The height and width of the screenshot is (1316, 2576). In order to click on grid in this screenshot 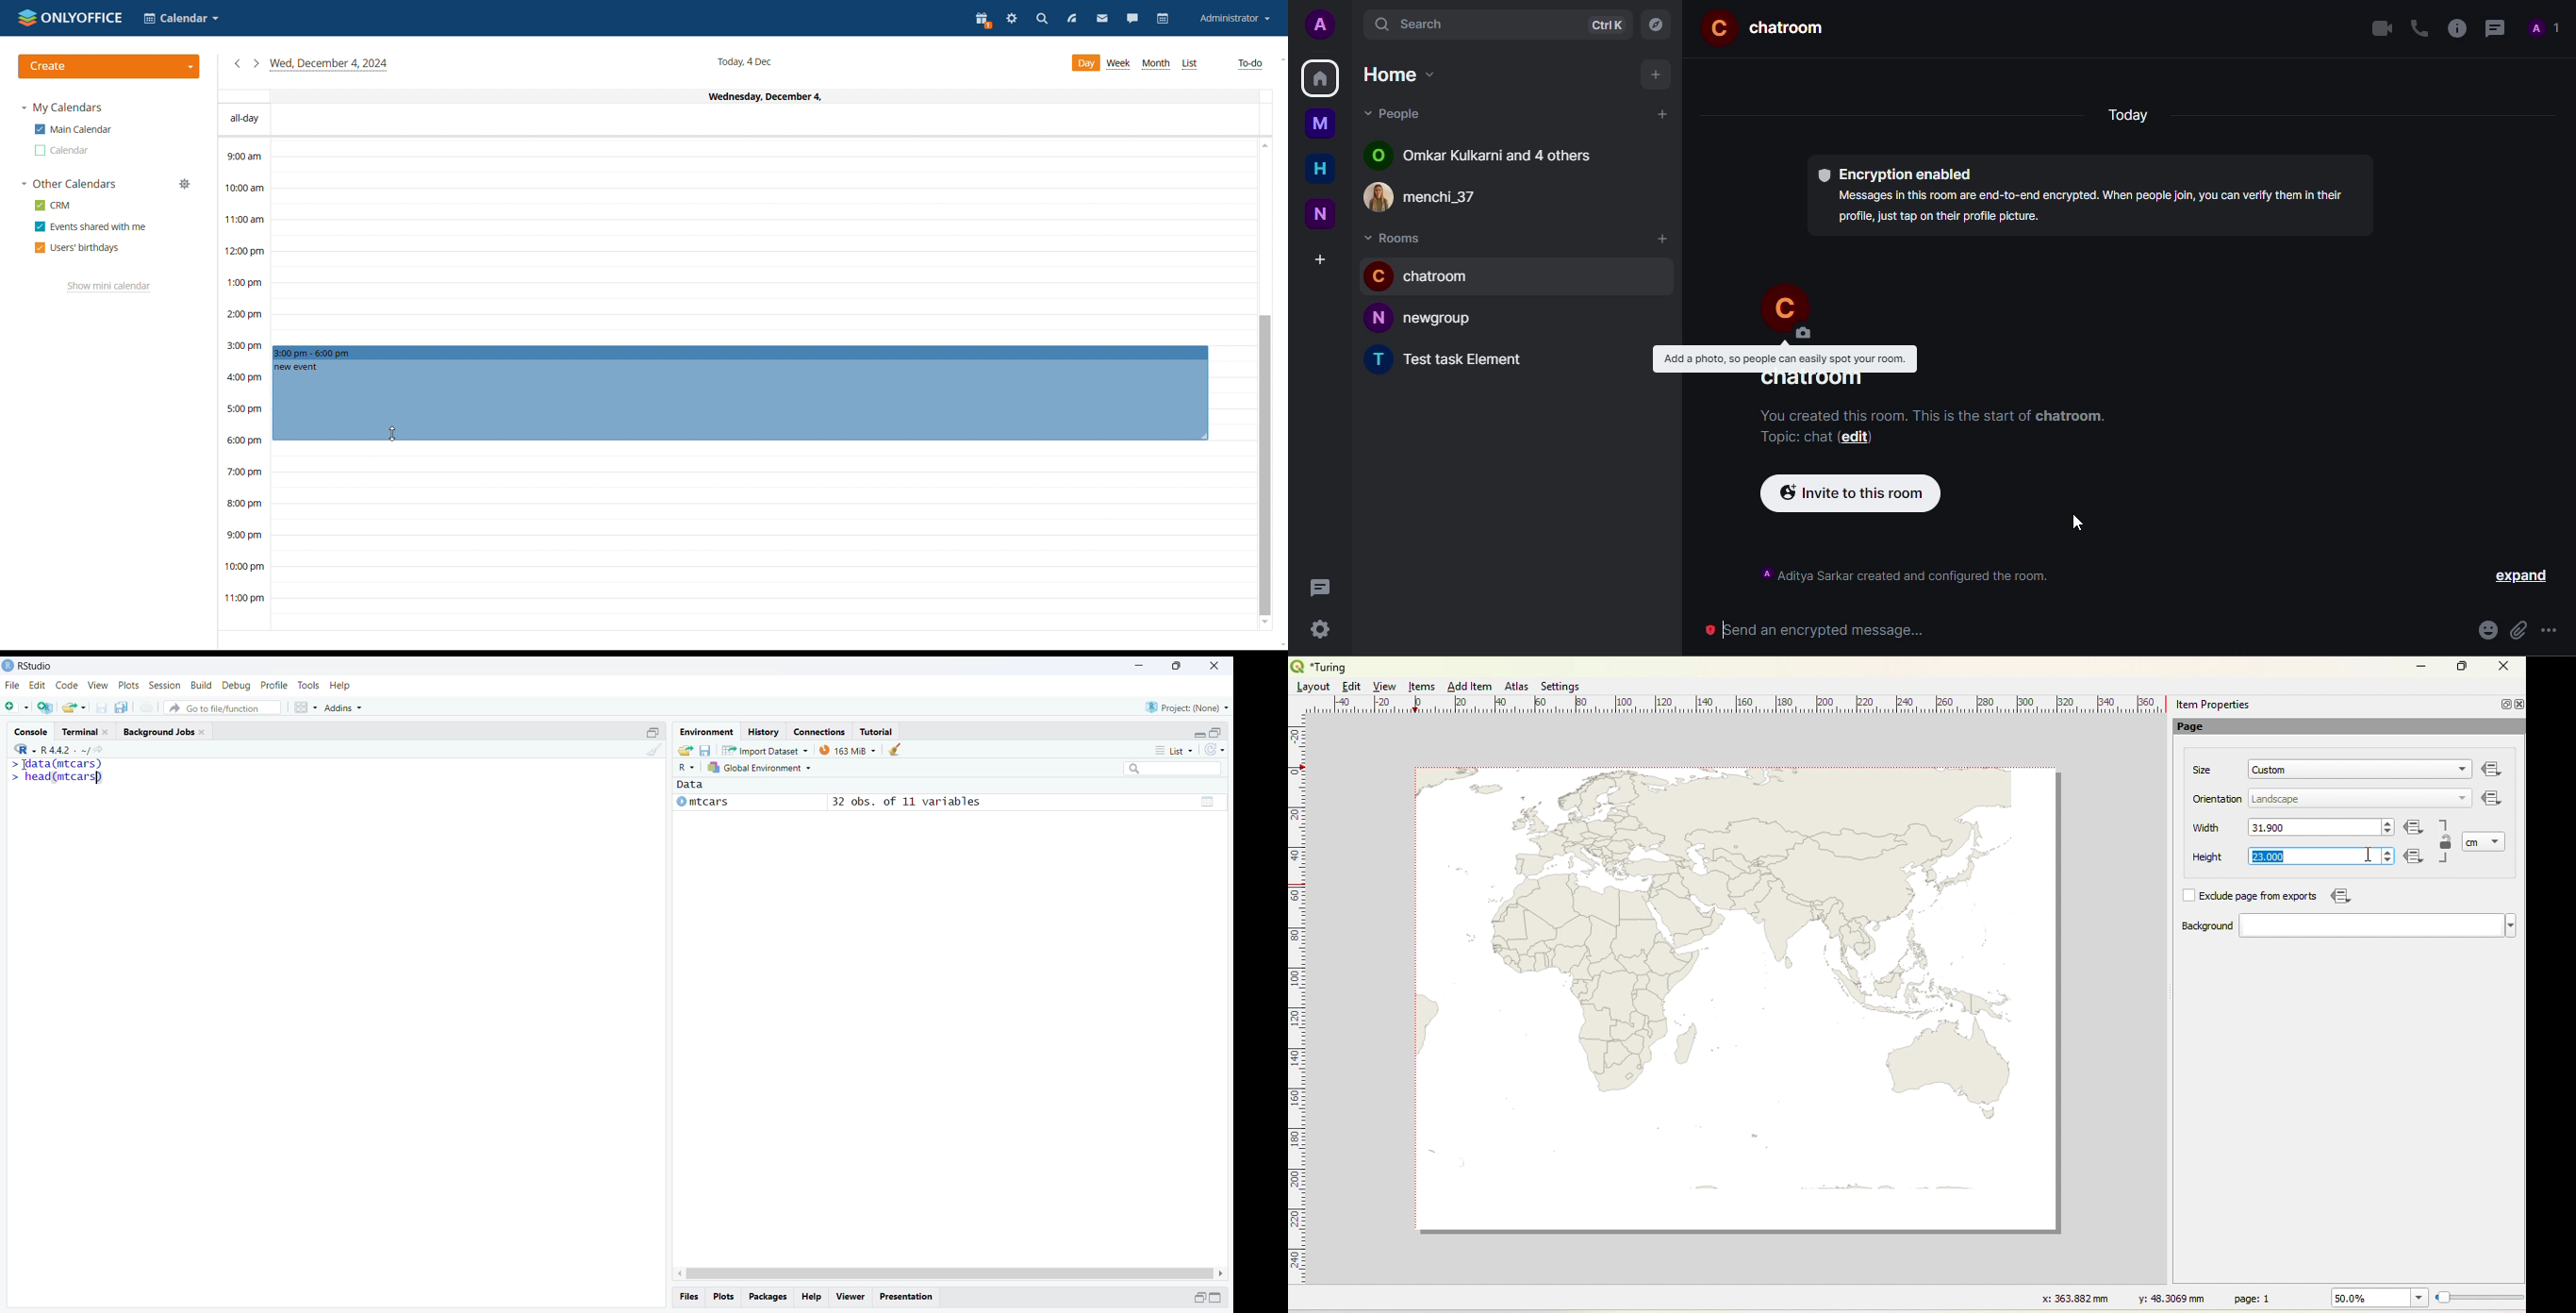, I will do `click(306, 707)`.